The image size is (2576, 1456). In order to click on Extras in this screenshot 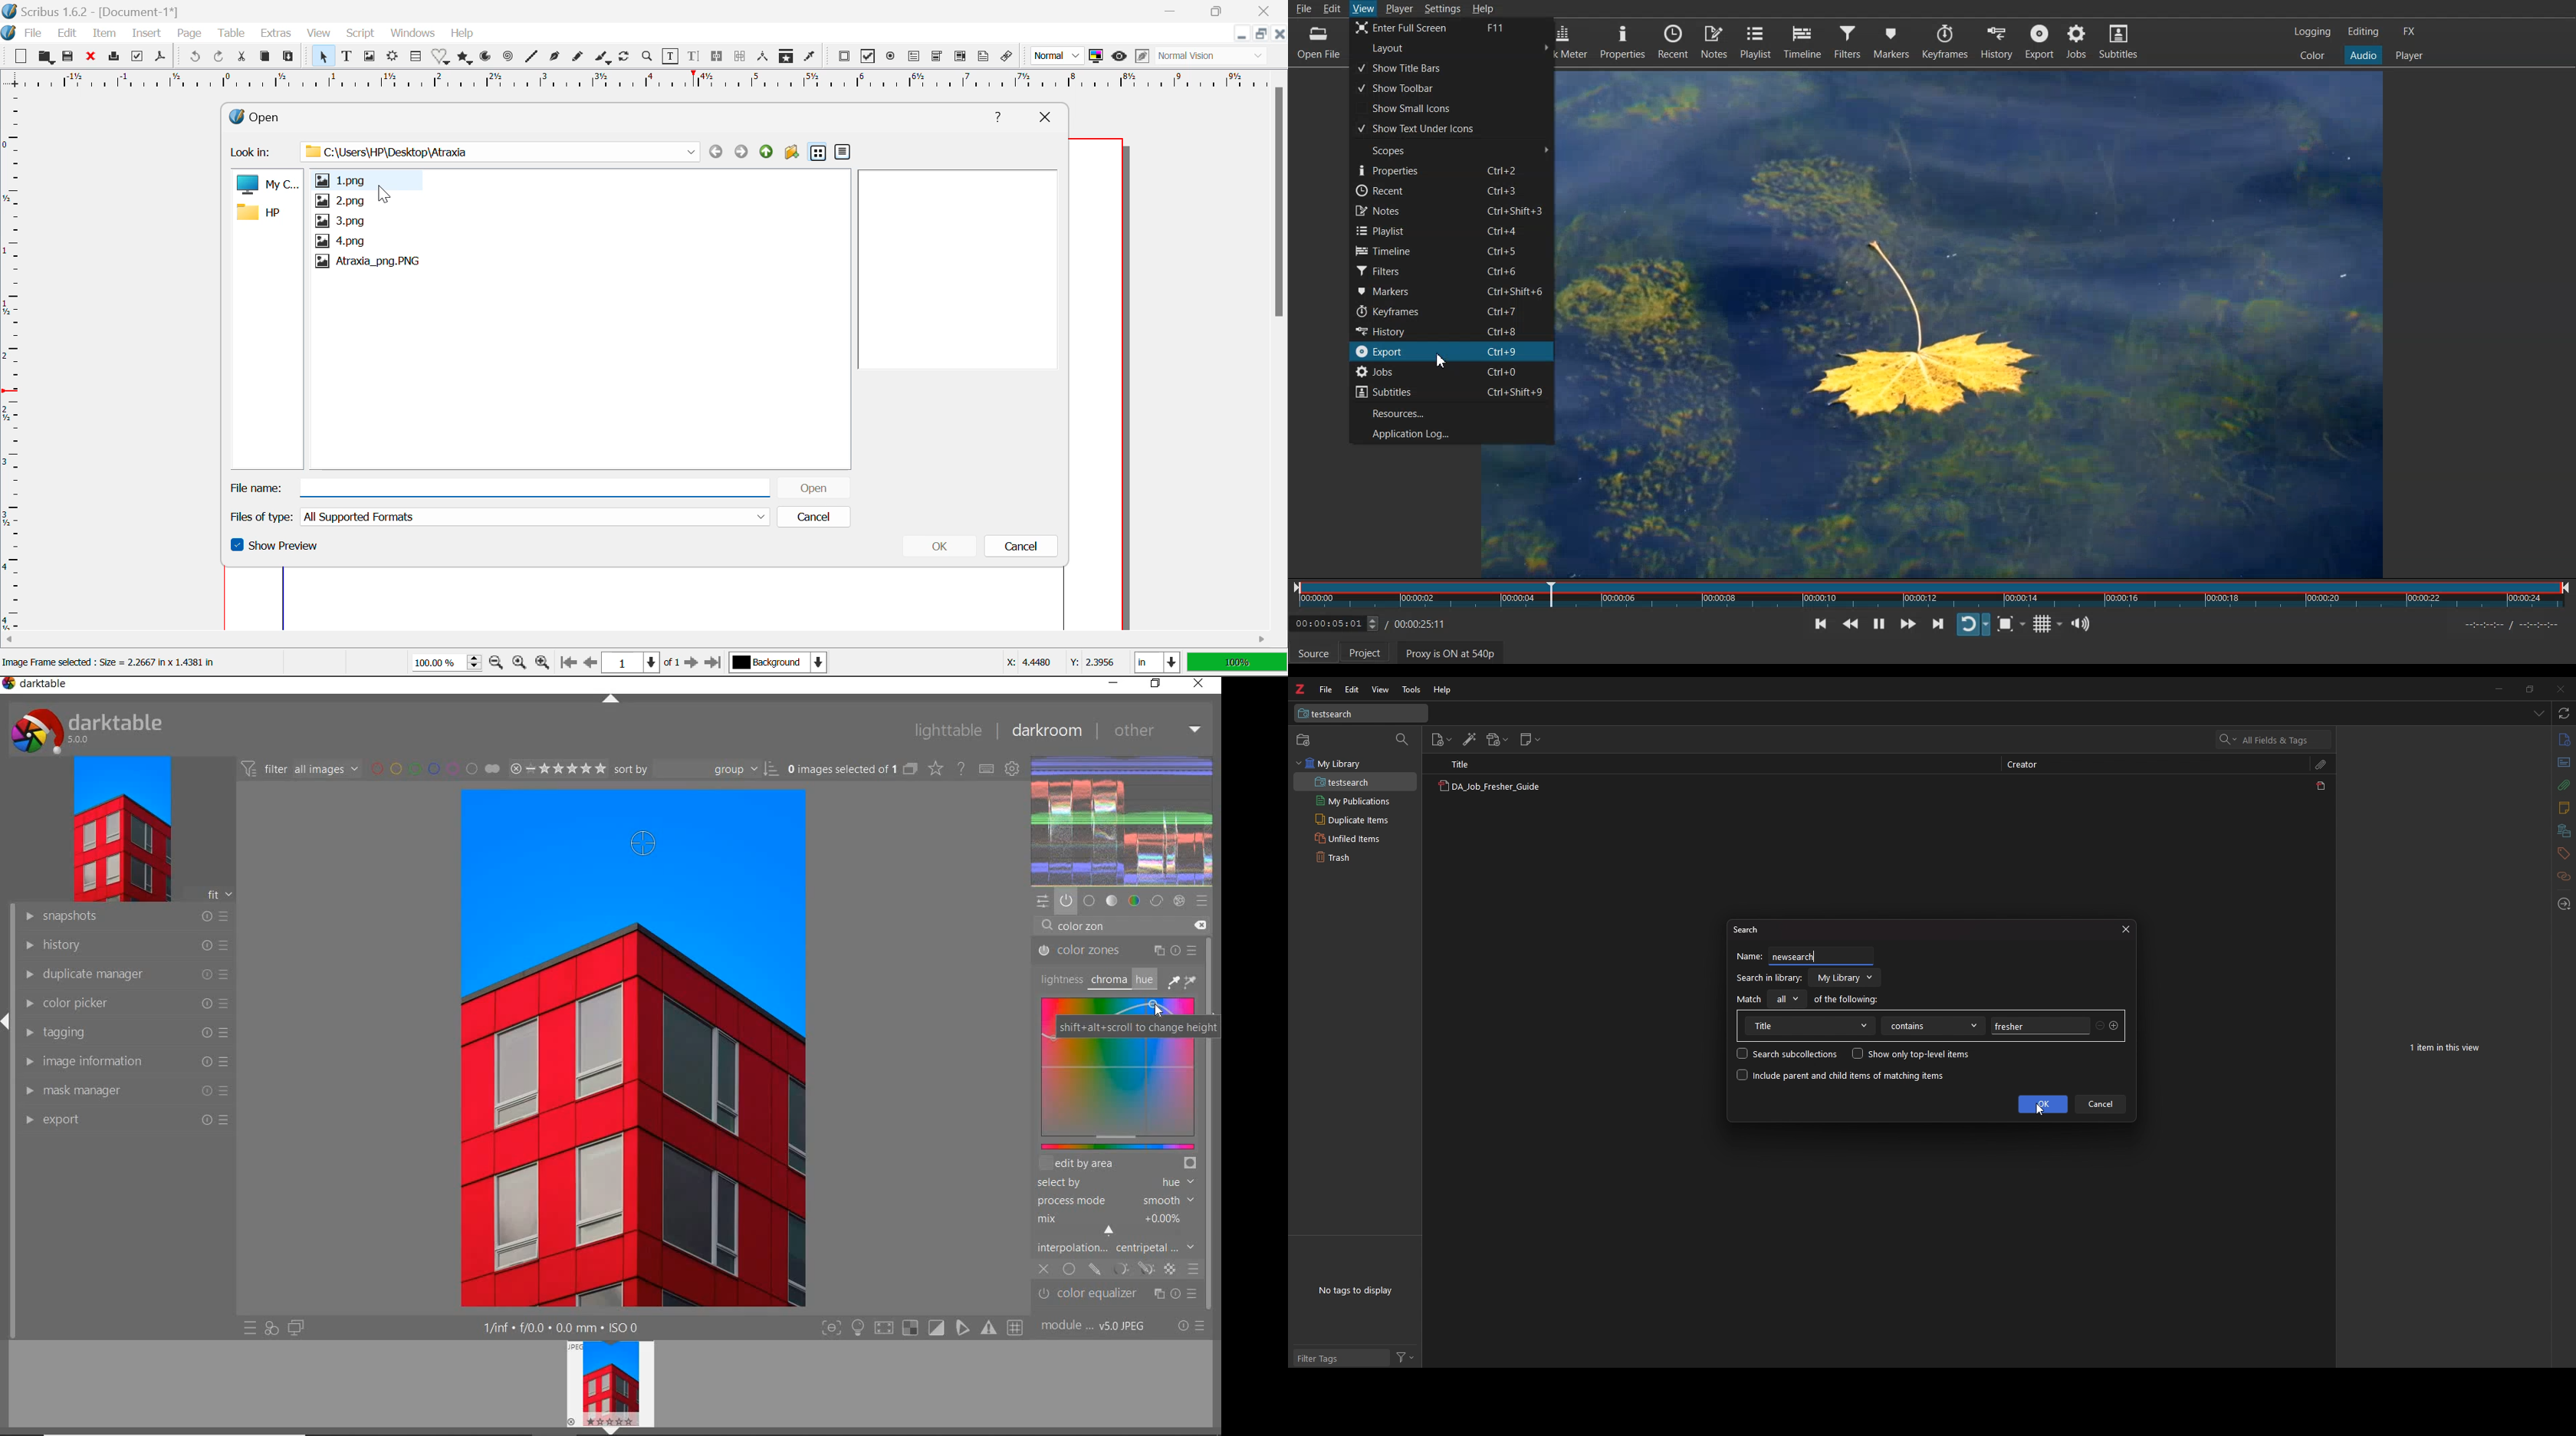, I will do `click(278, 34)`.